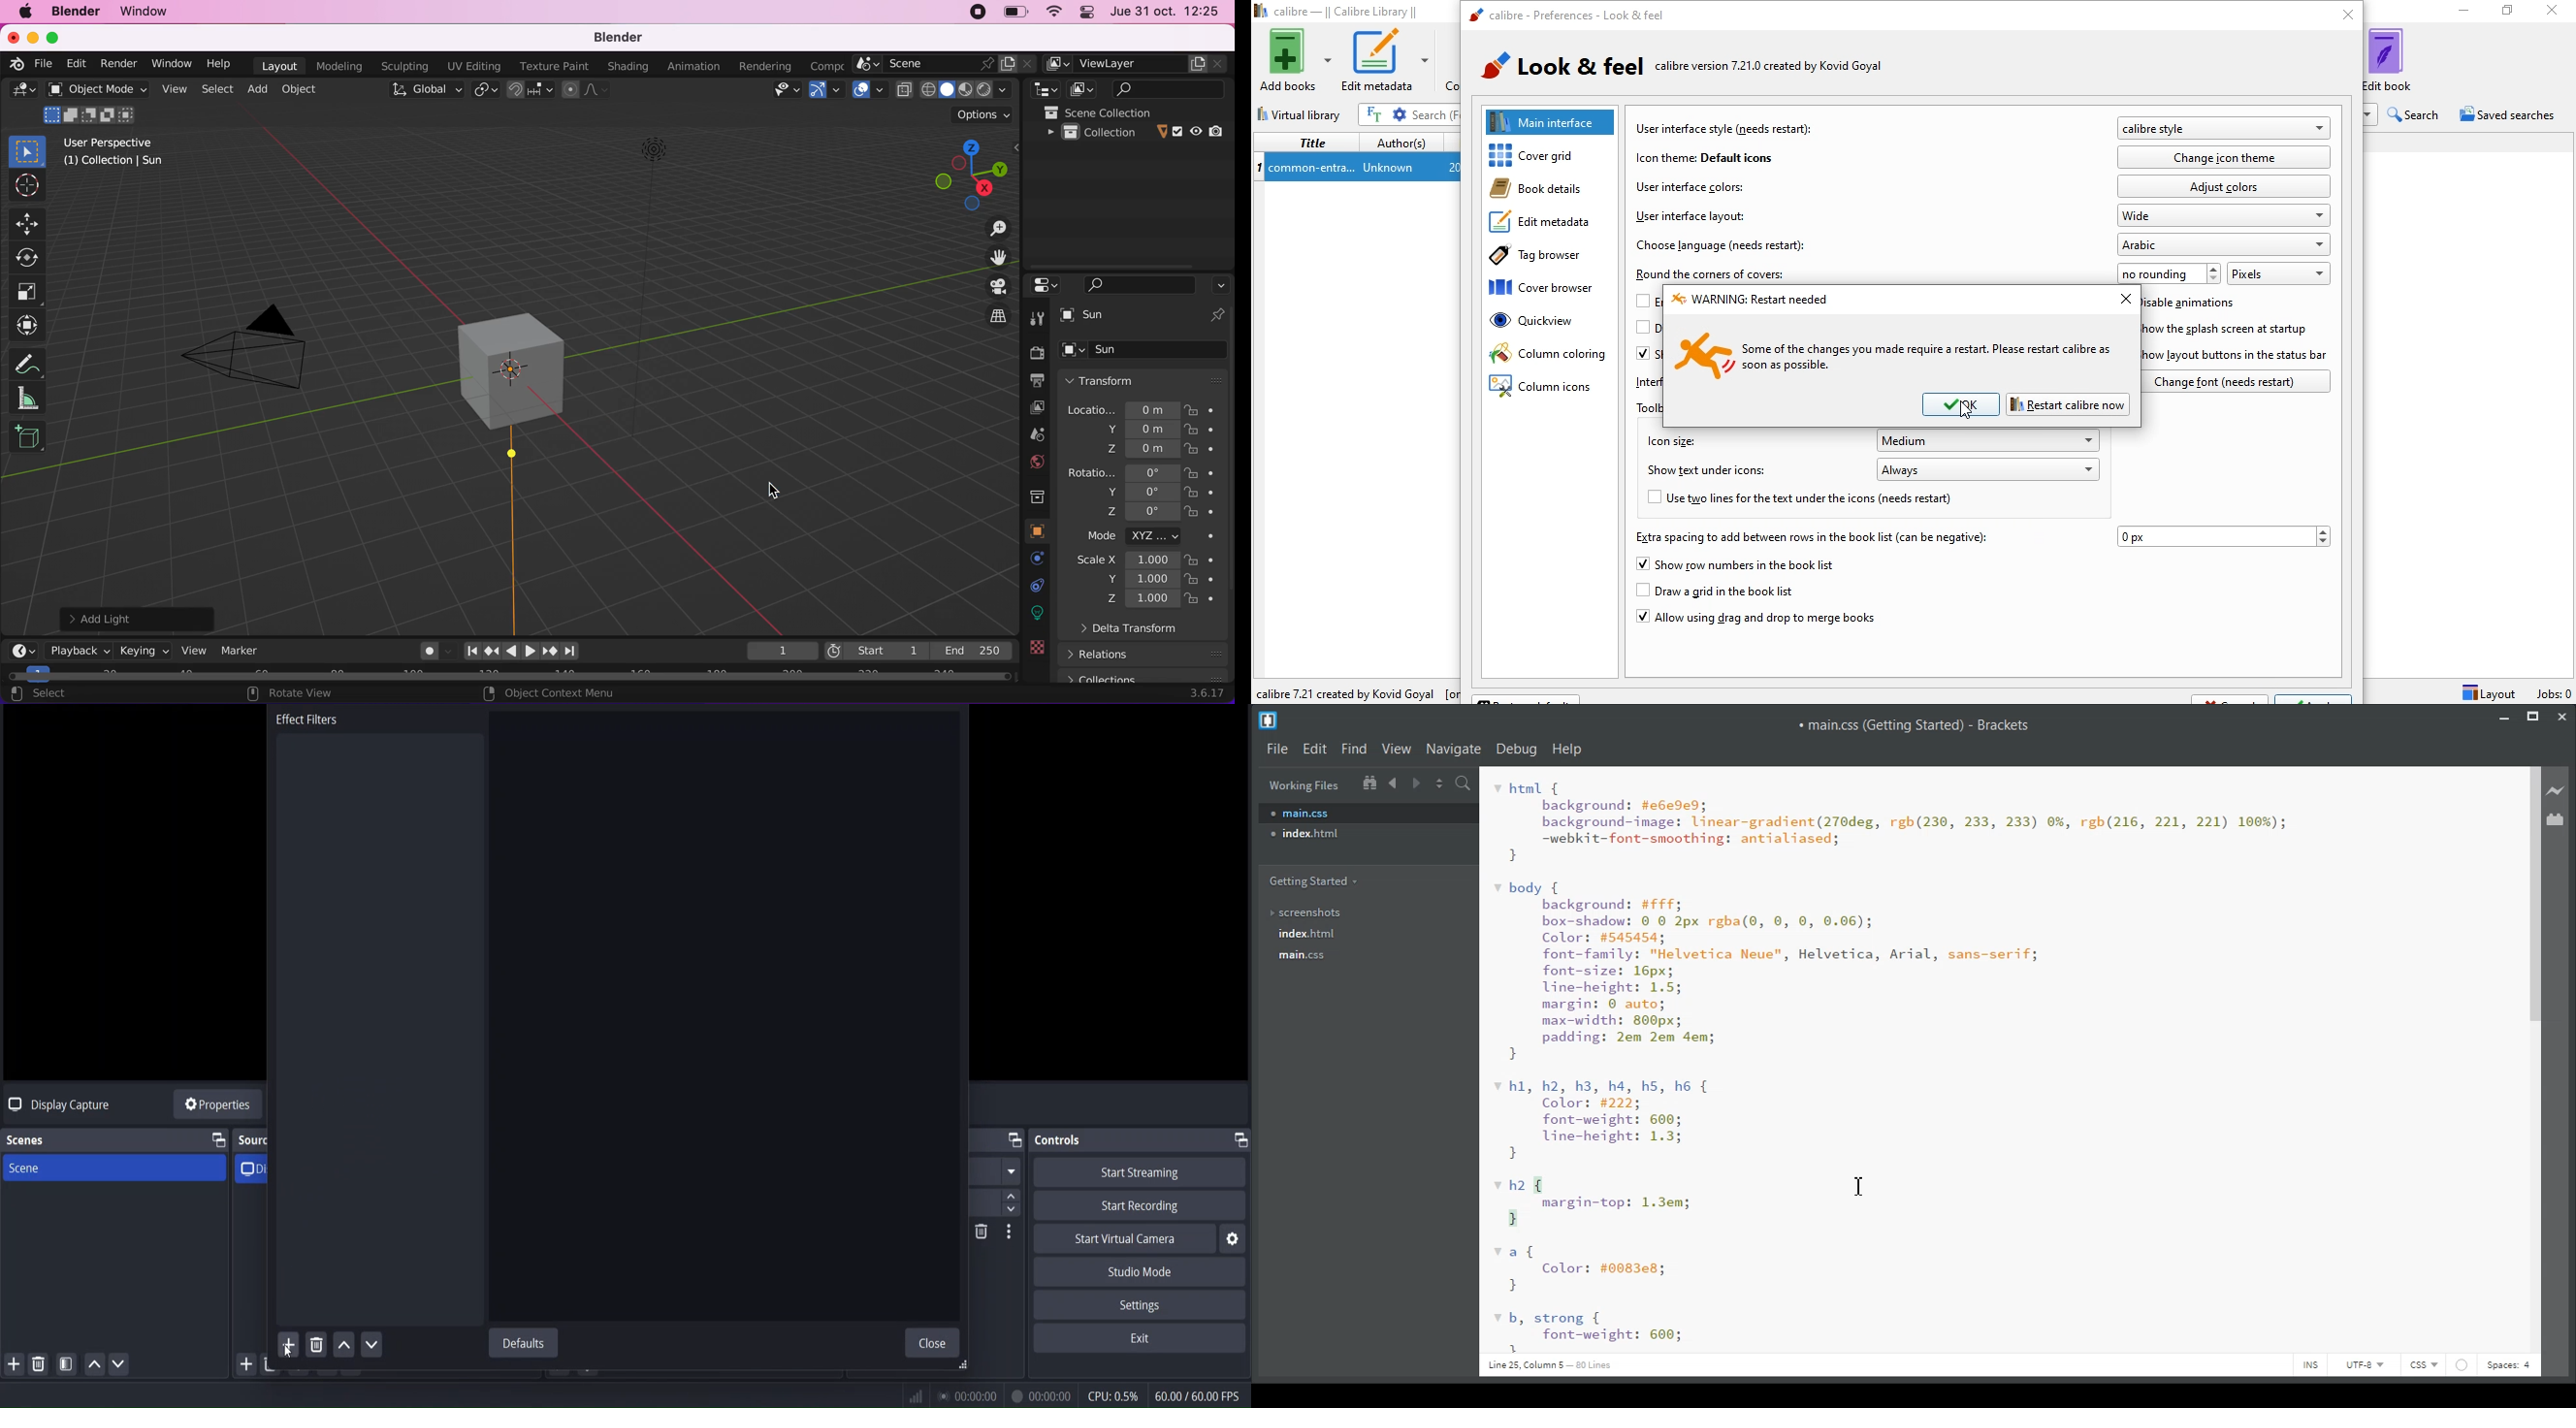  I want to click on show row number in the book list, so click(1737, 565).